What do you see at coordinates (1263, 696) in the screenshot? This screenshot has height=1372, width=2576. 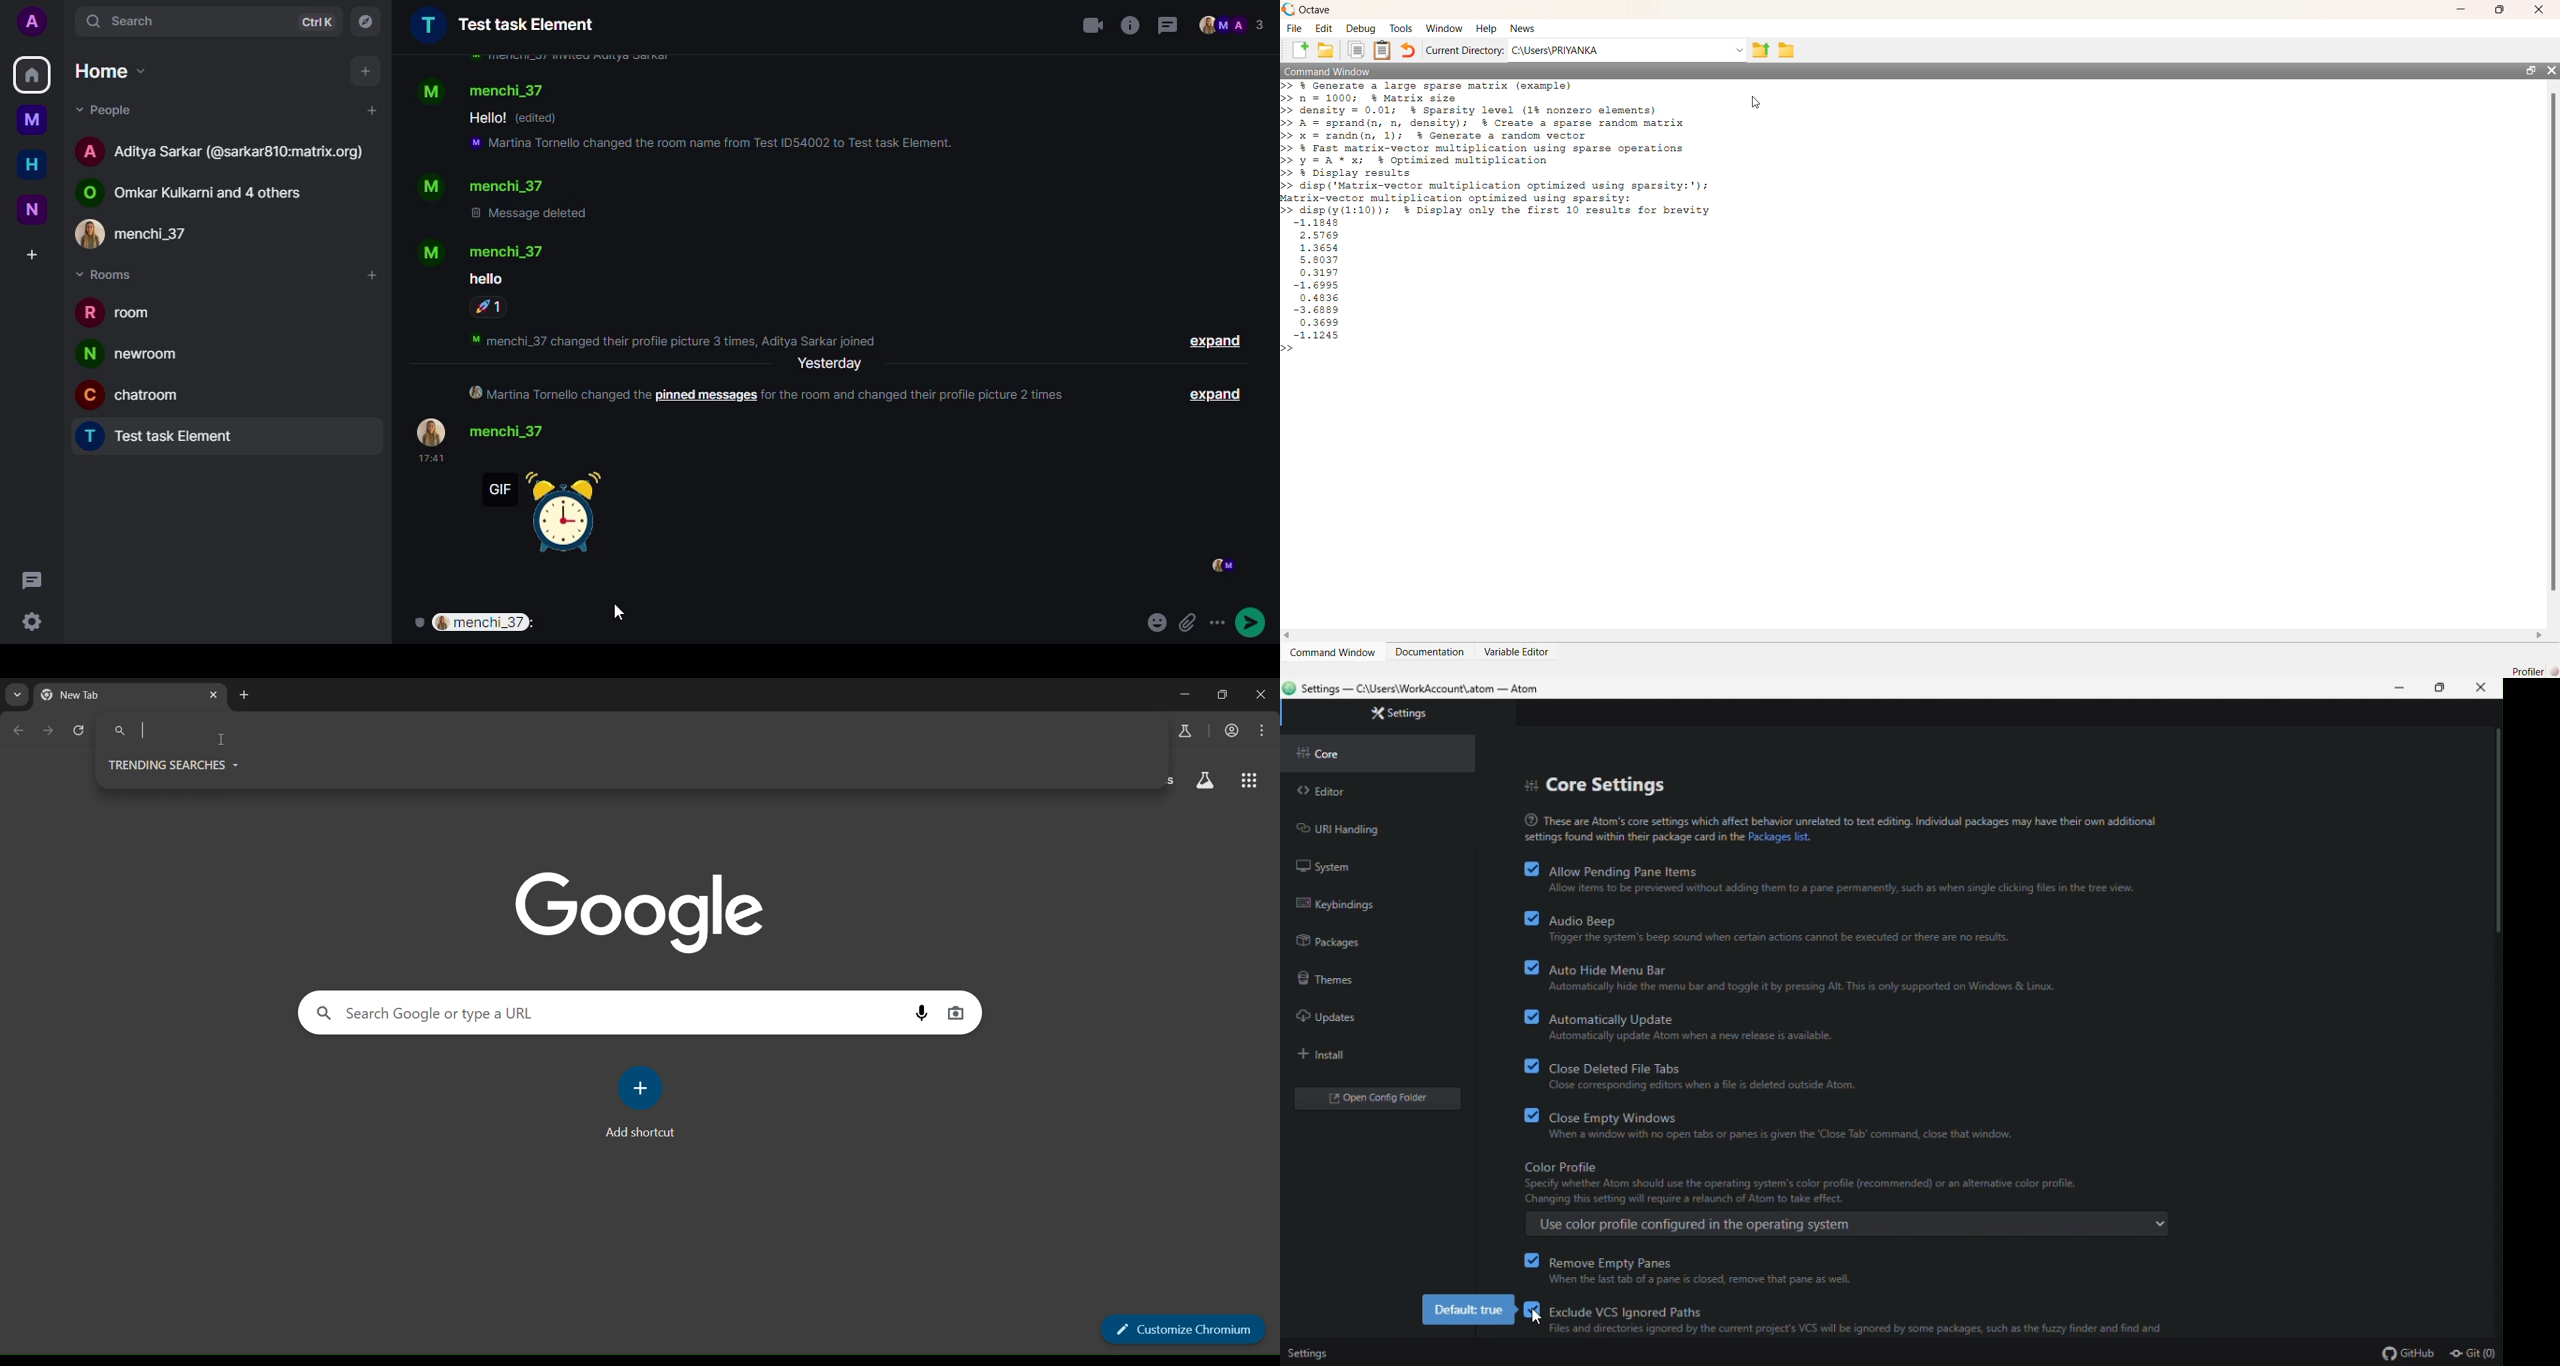 I see `close` at bounding box center [1263, 696].